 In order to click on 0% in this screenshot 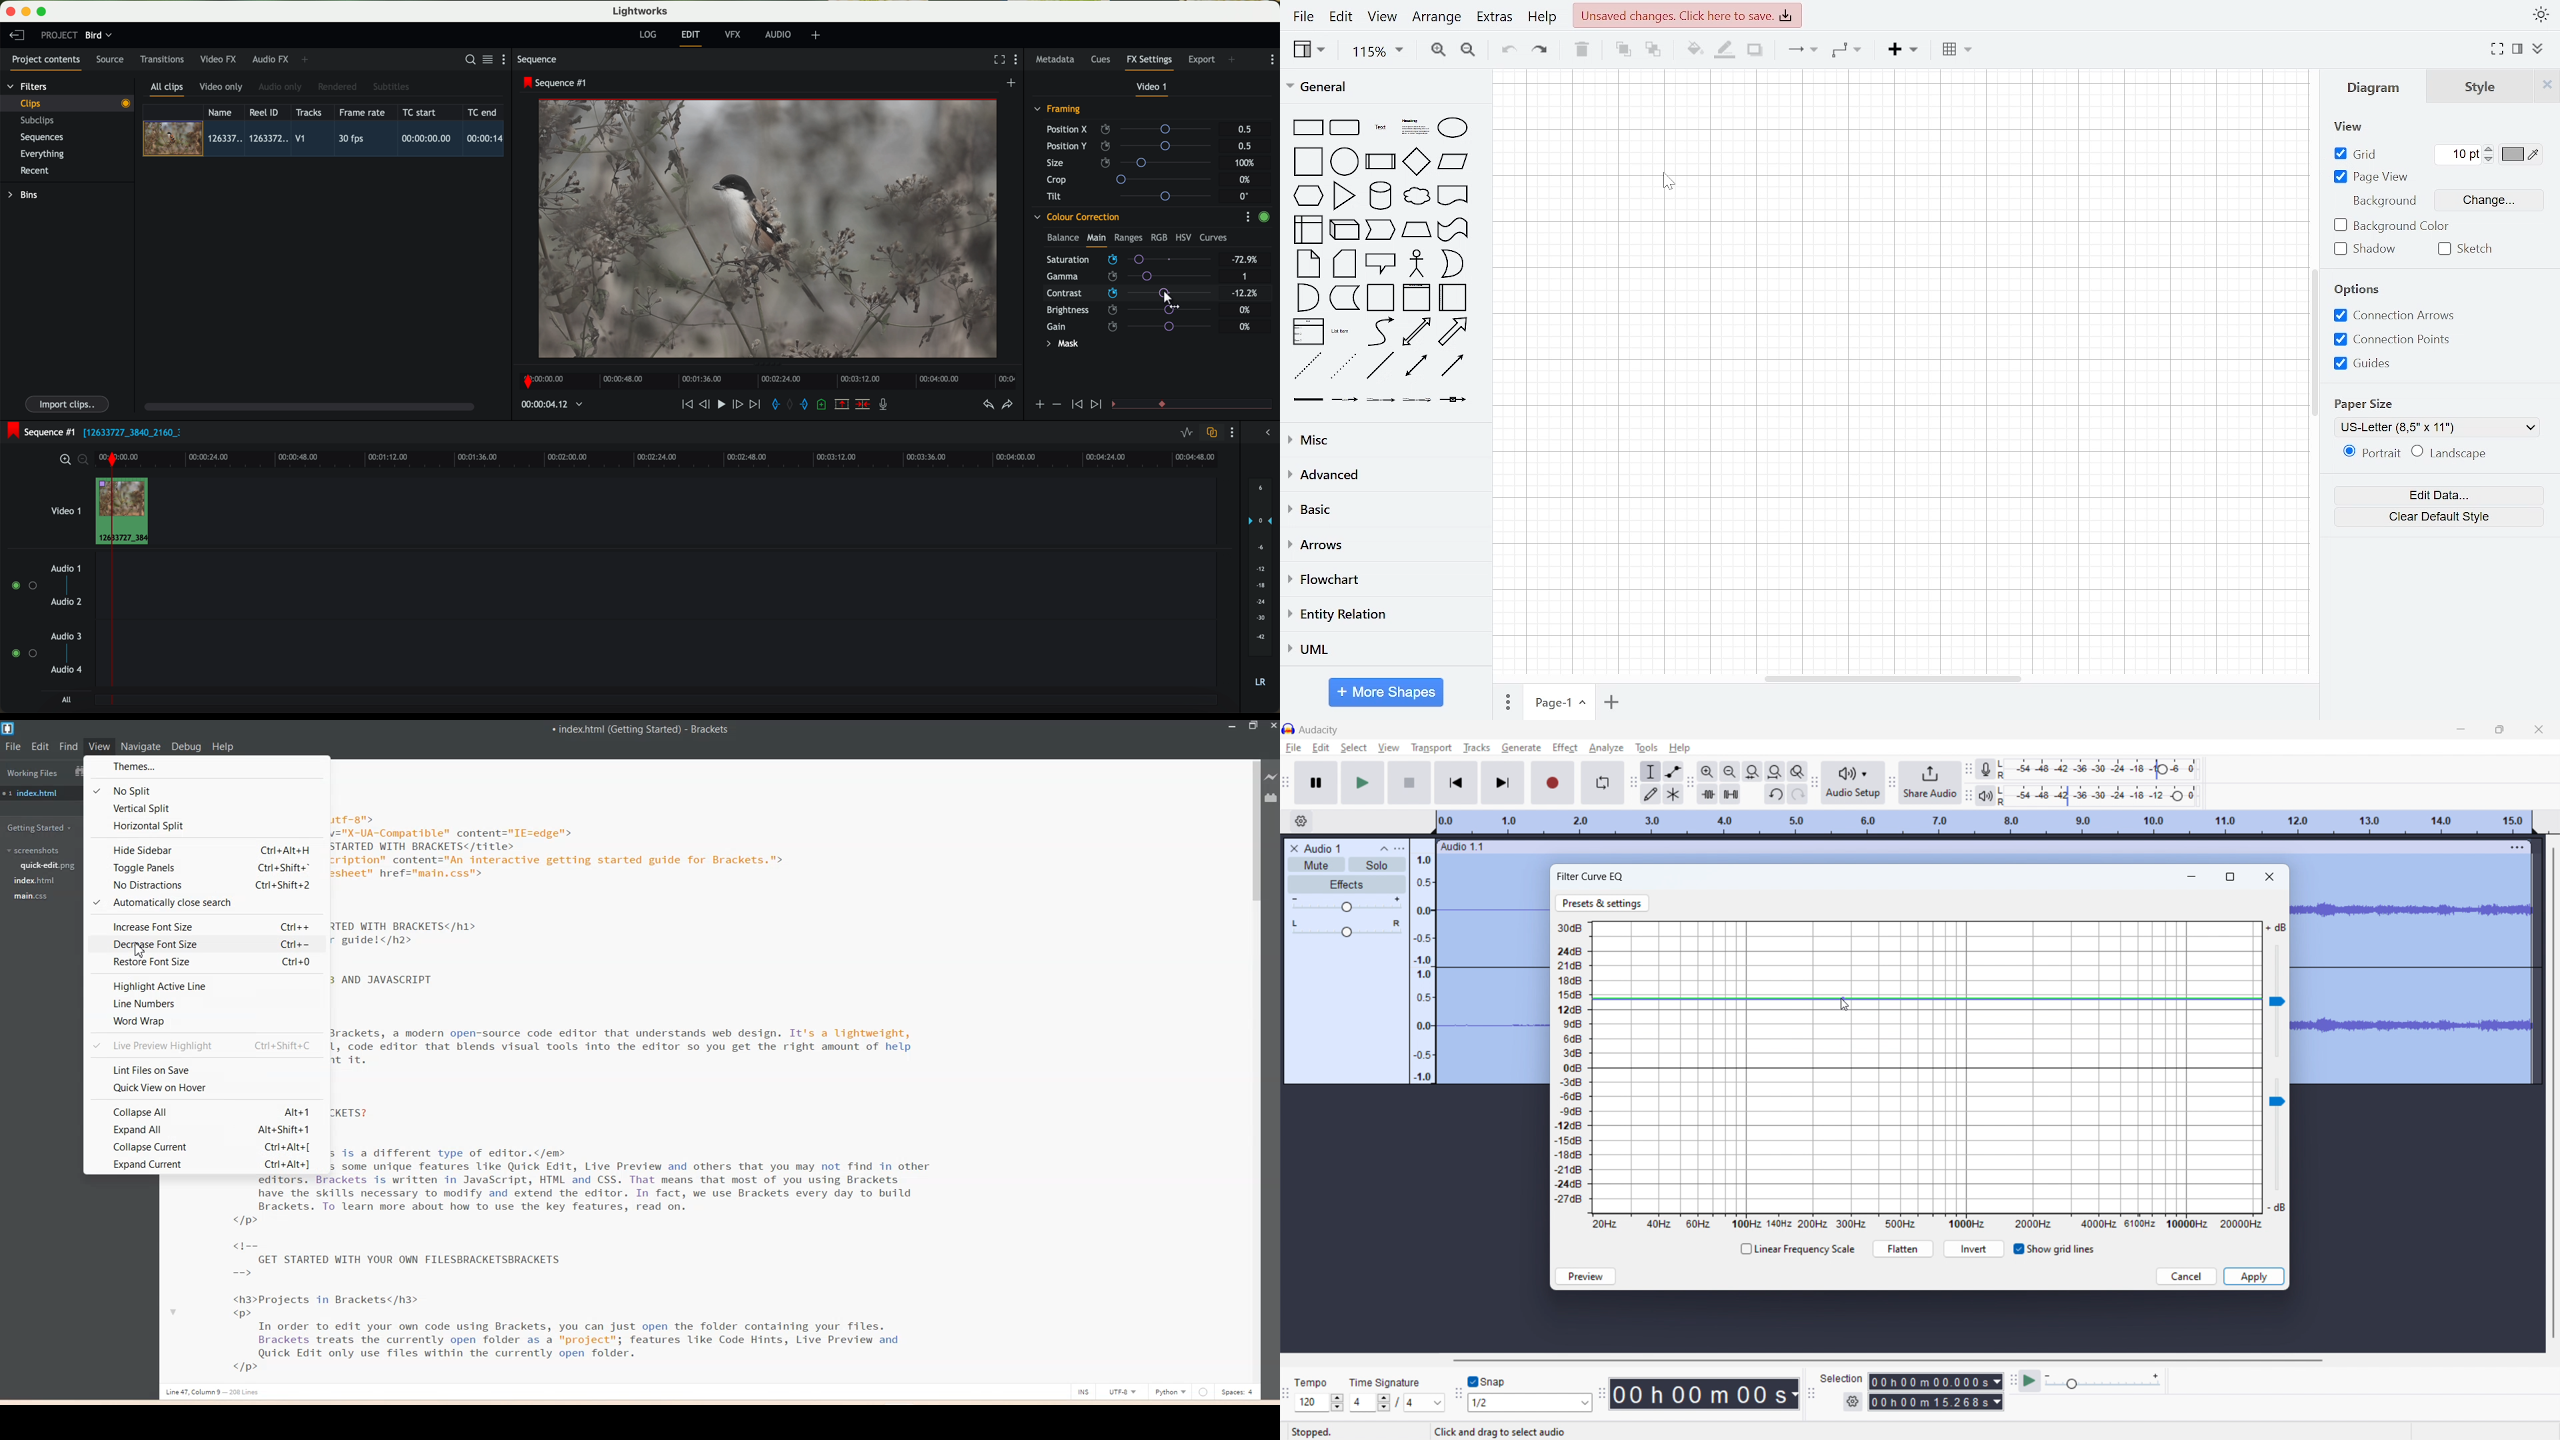, I will do `click(1245, 309)`.